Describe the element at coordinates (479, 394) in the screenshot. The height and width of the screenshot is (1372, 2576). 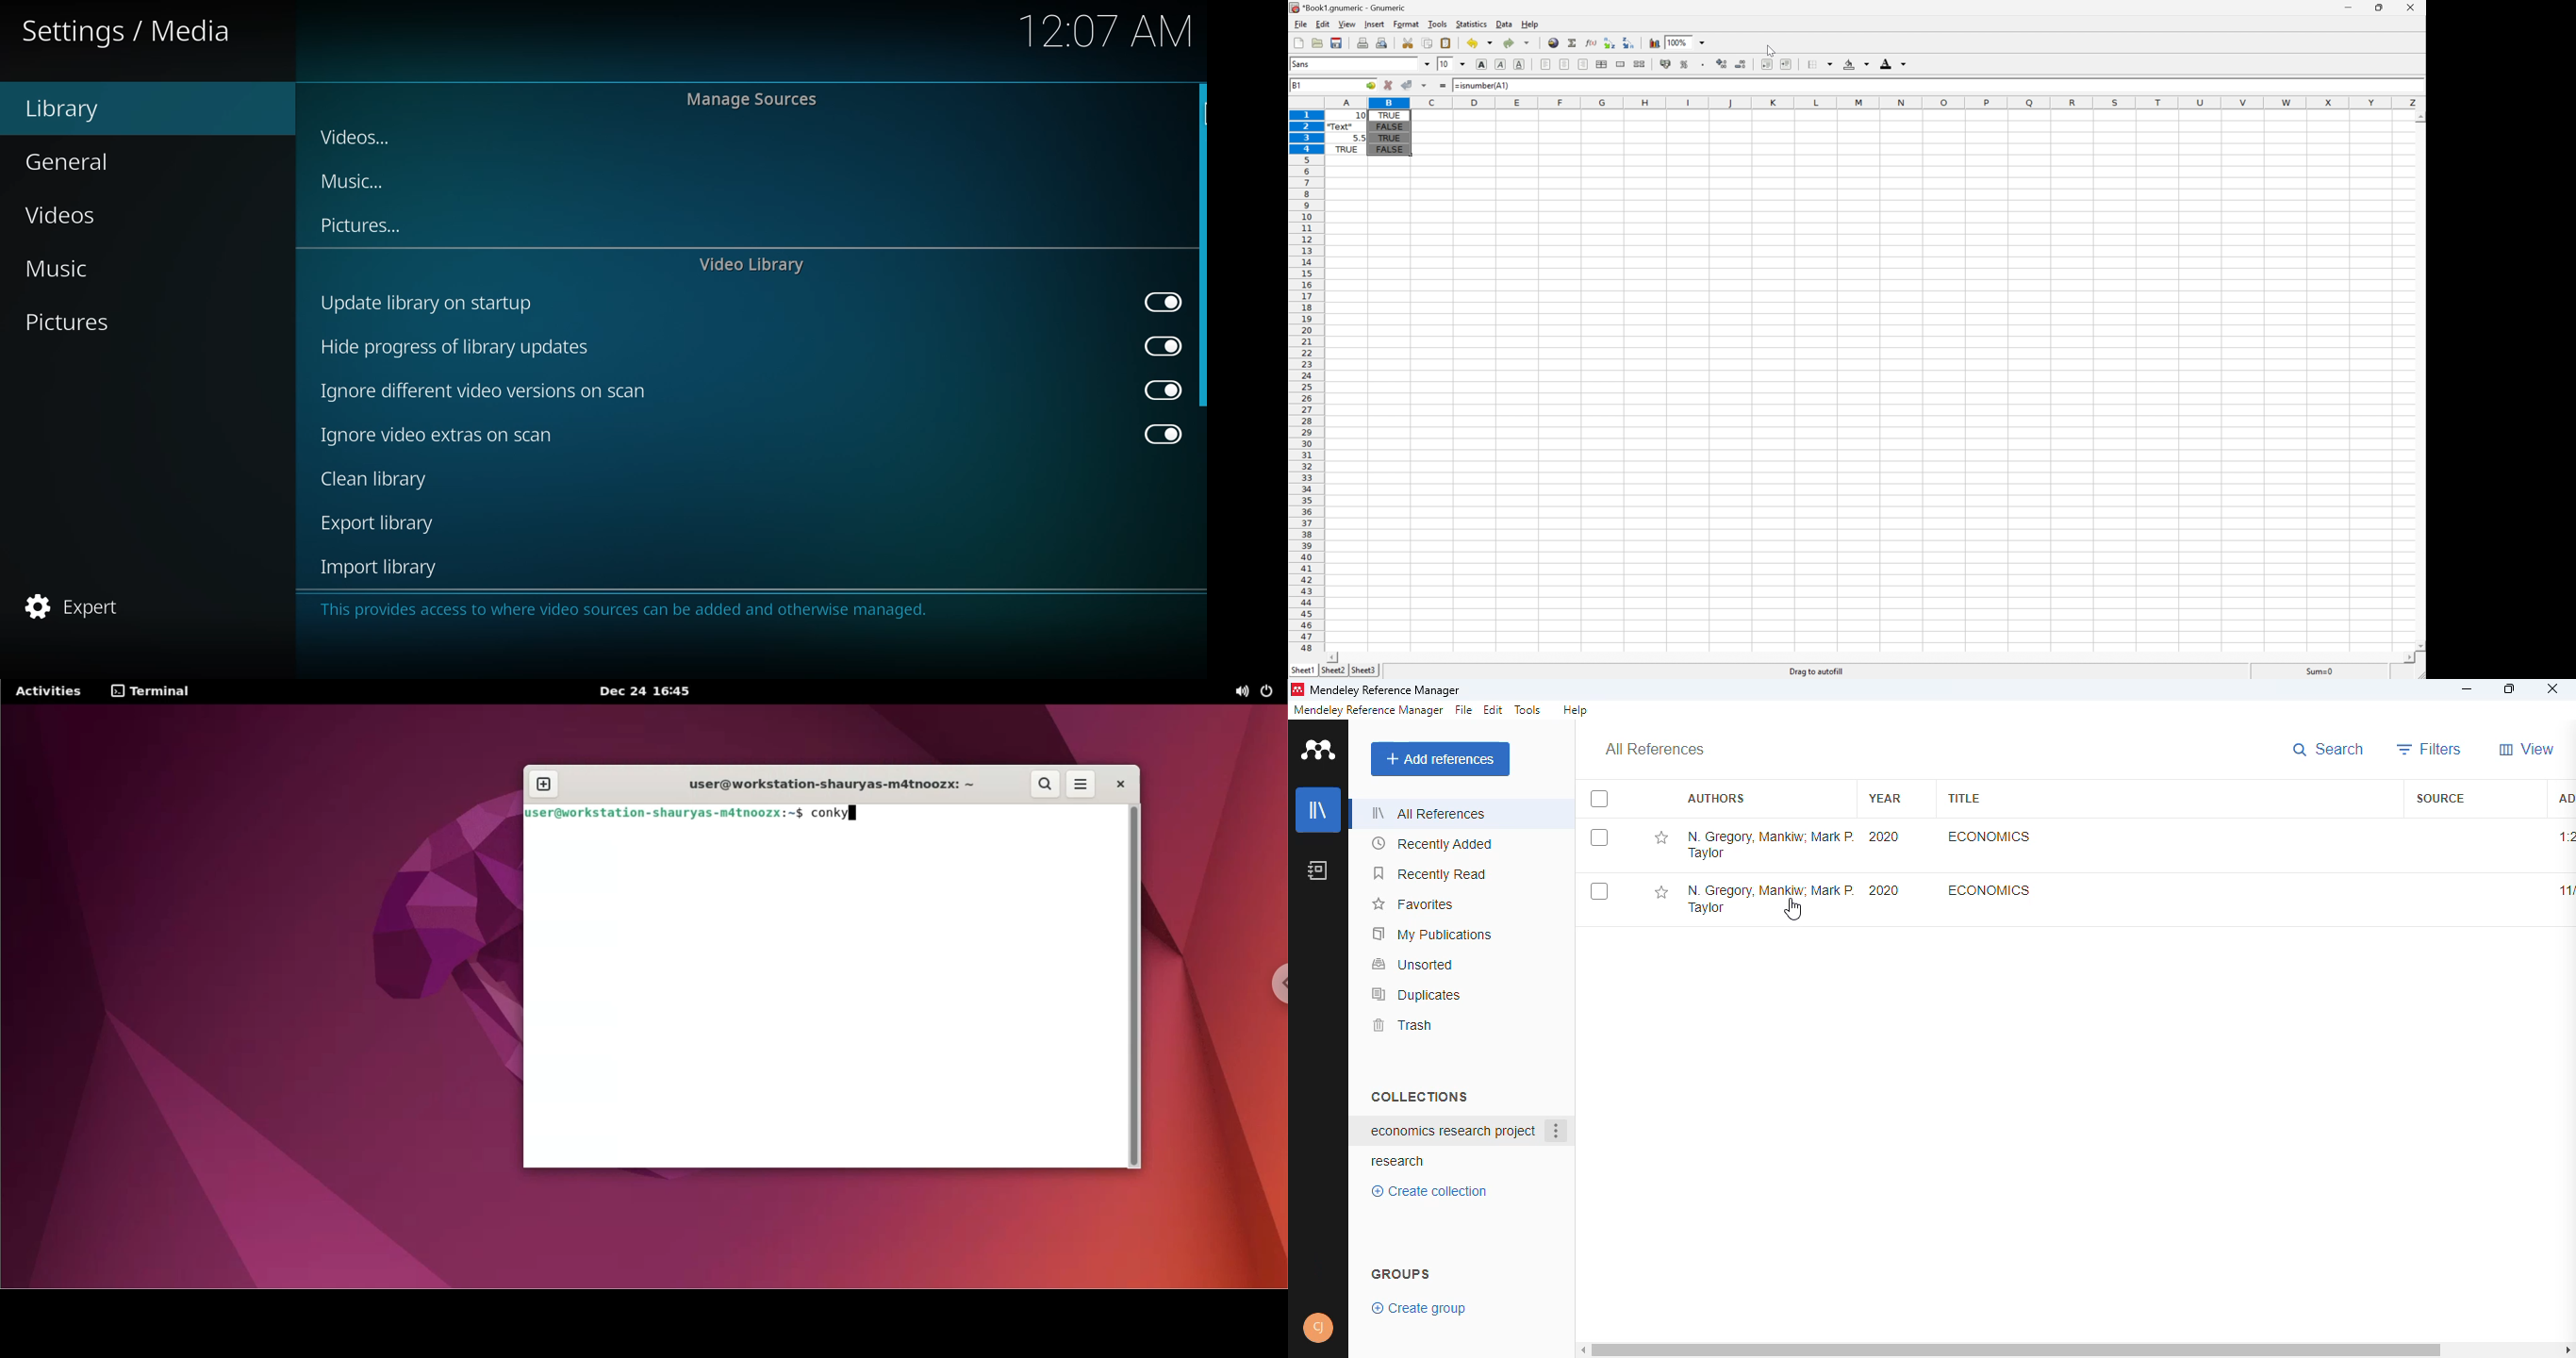
I see `hide progress` at that location.